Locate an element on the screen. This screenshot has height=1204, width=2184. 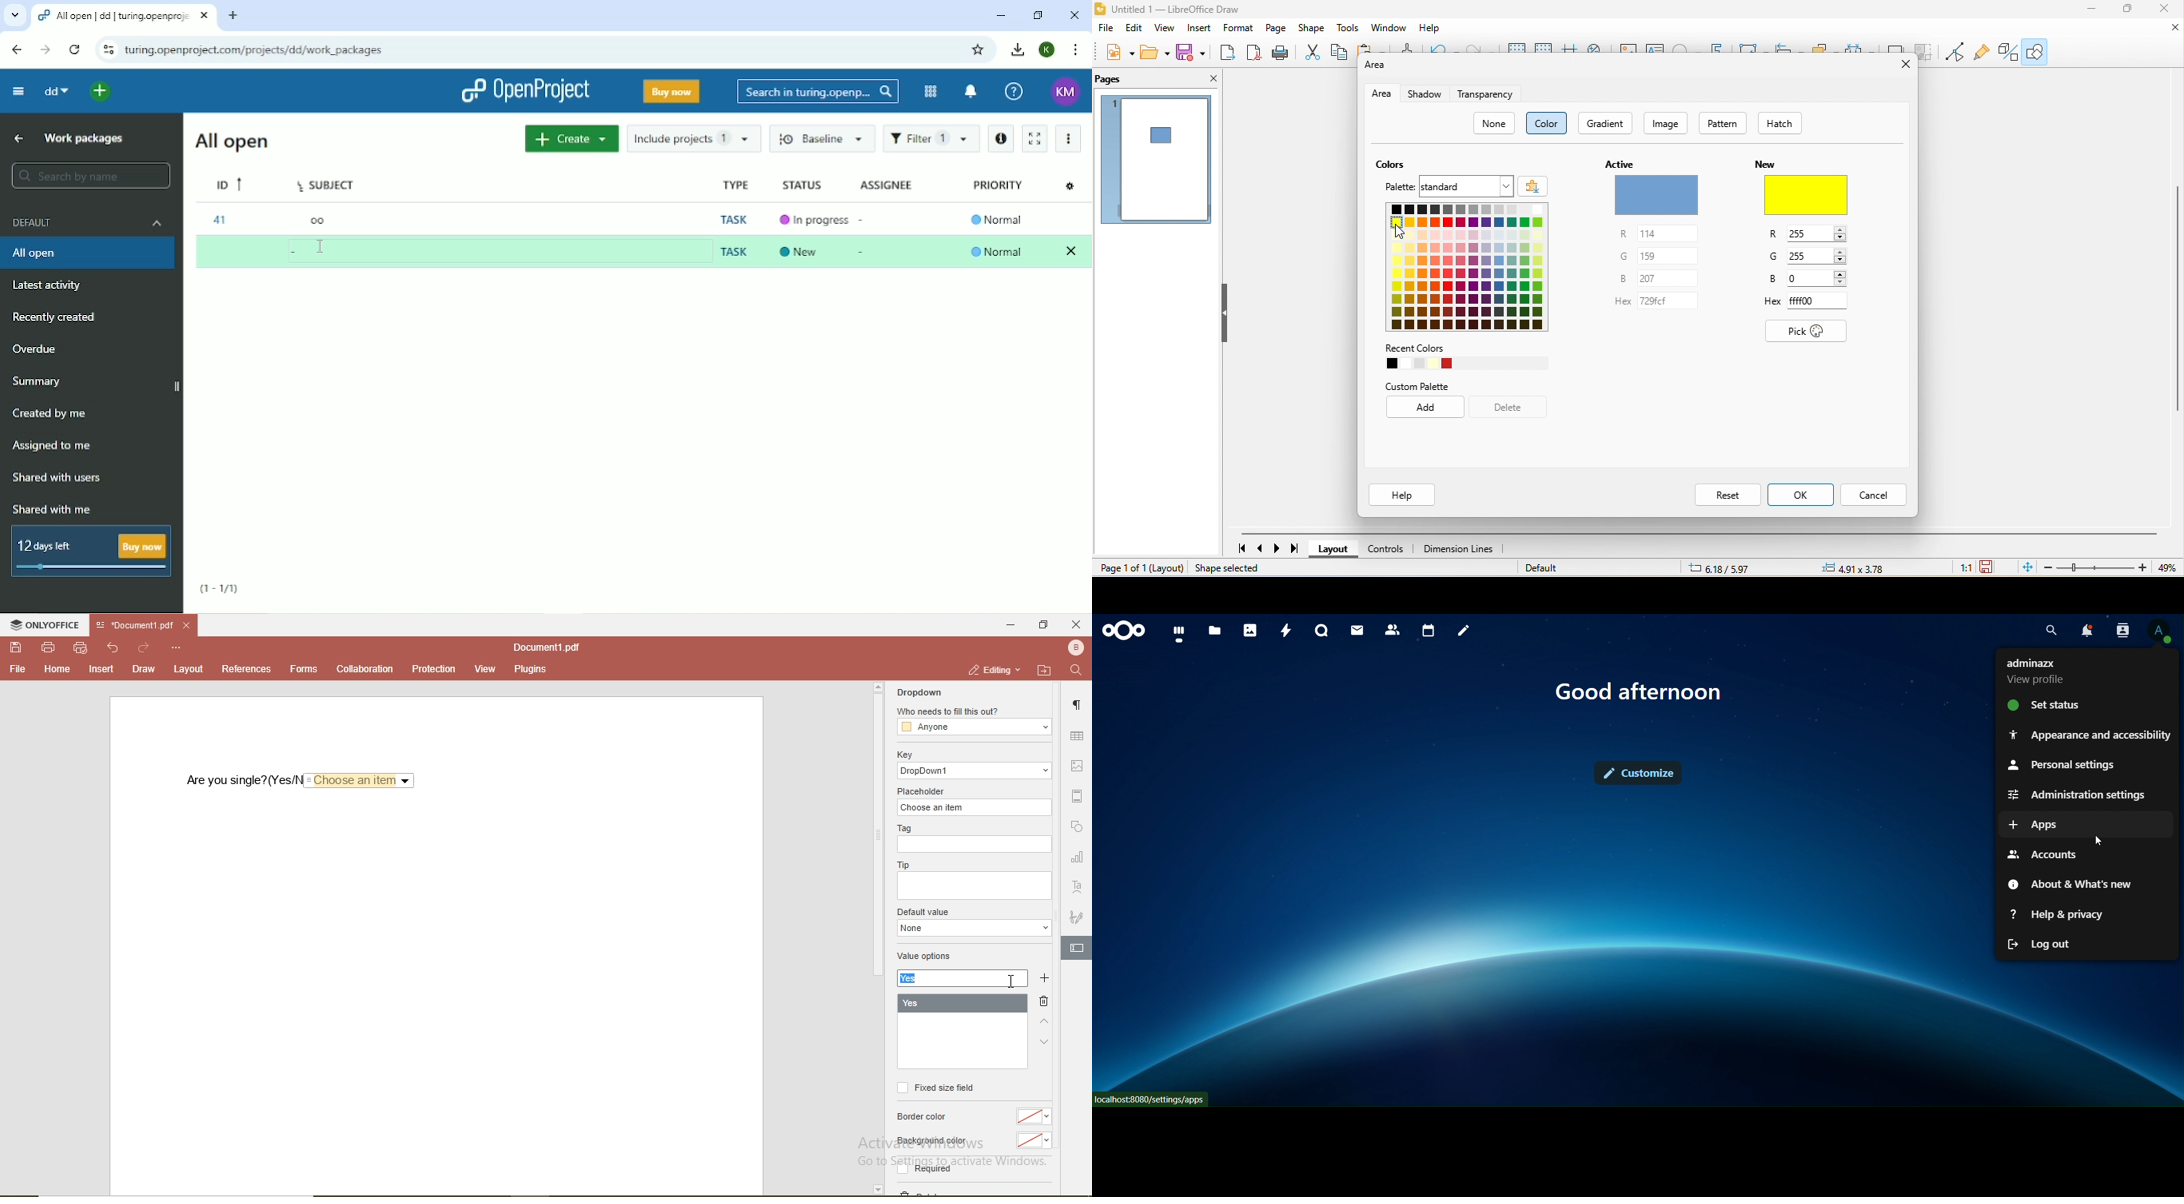
calendar is located at coordinates (1428, 629).